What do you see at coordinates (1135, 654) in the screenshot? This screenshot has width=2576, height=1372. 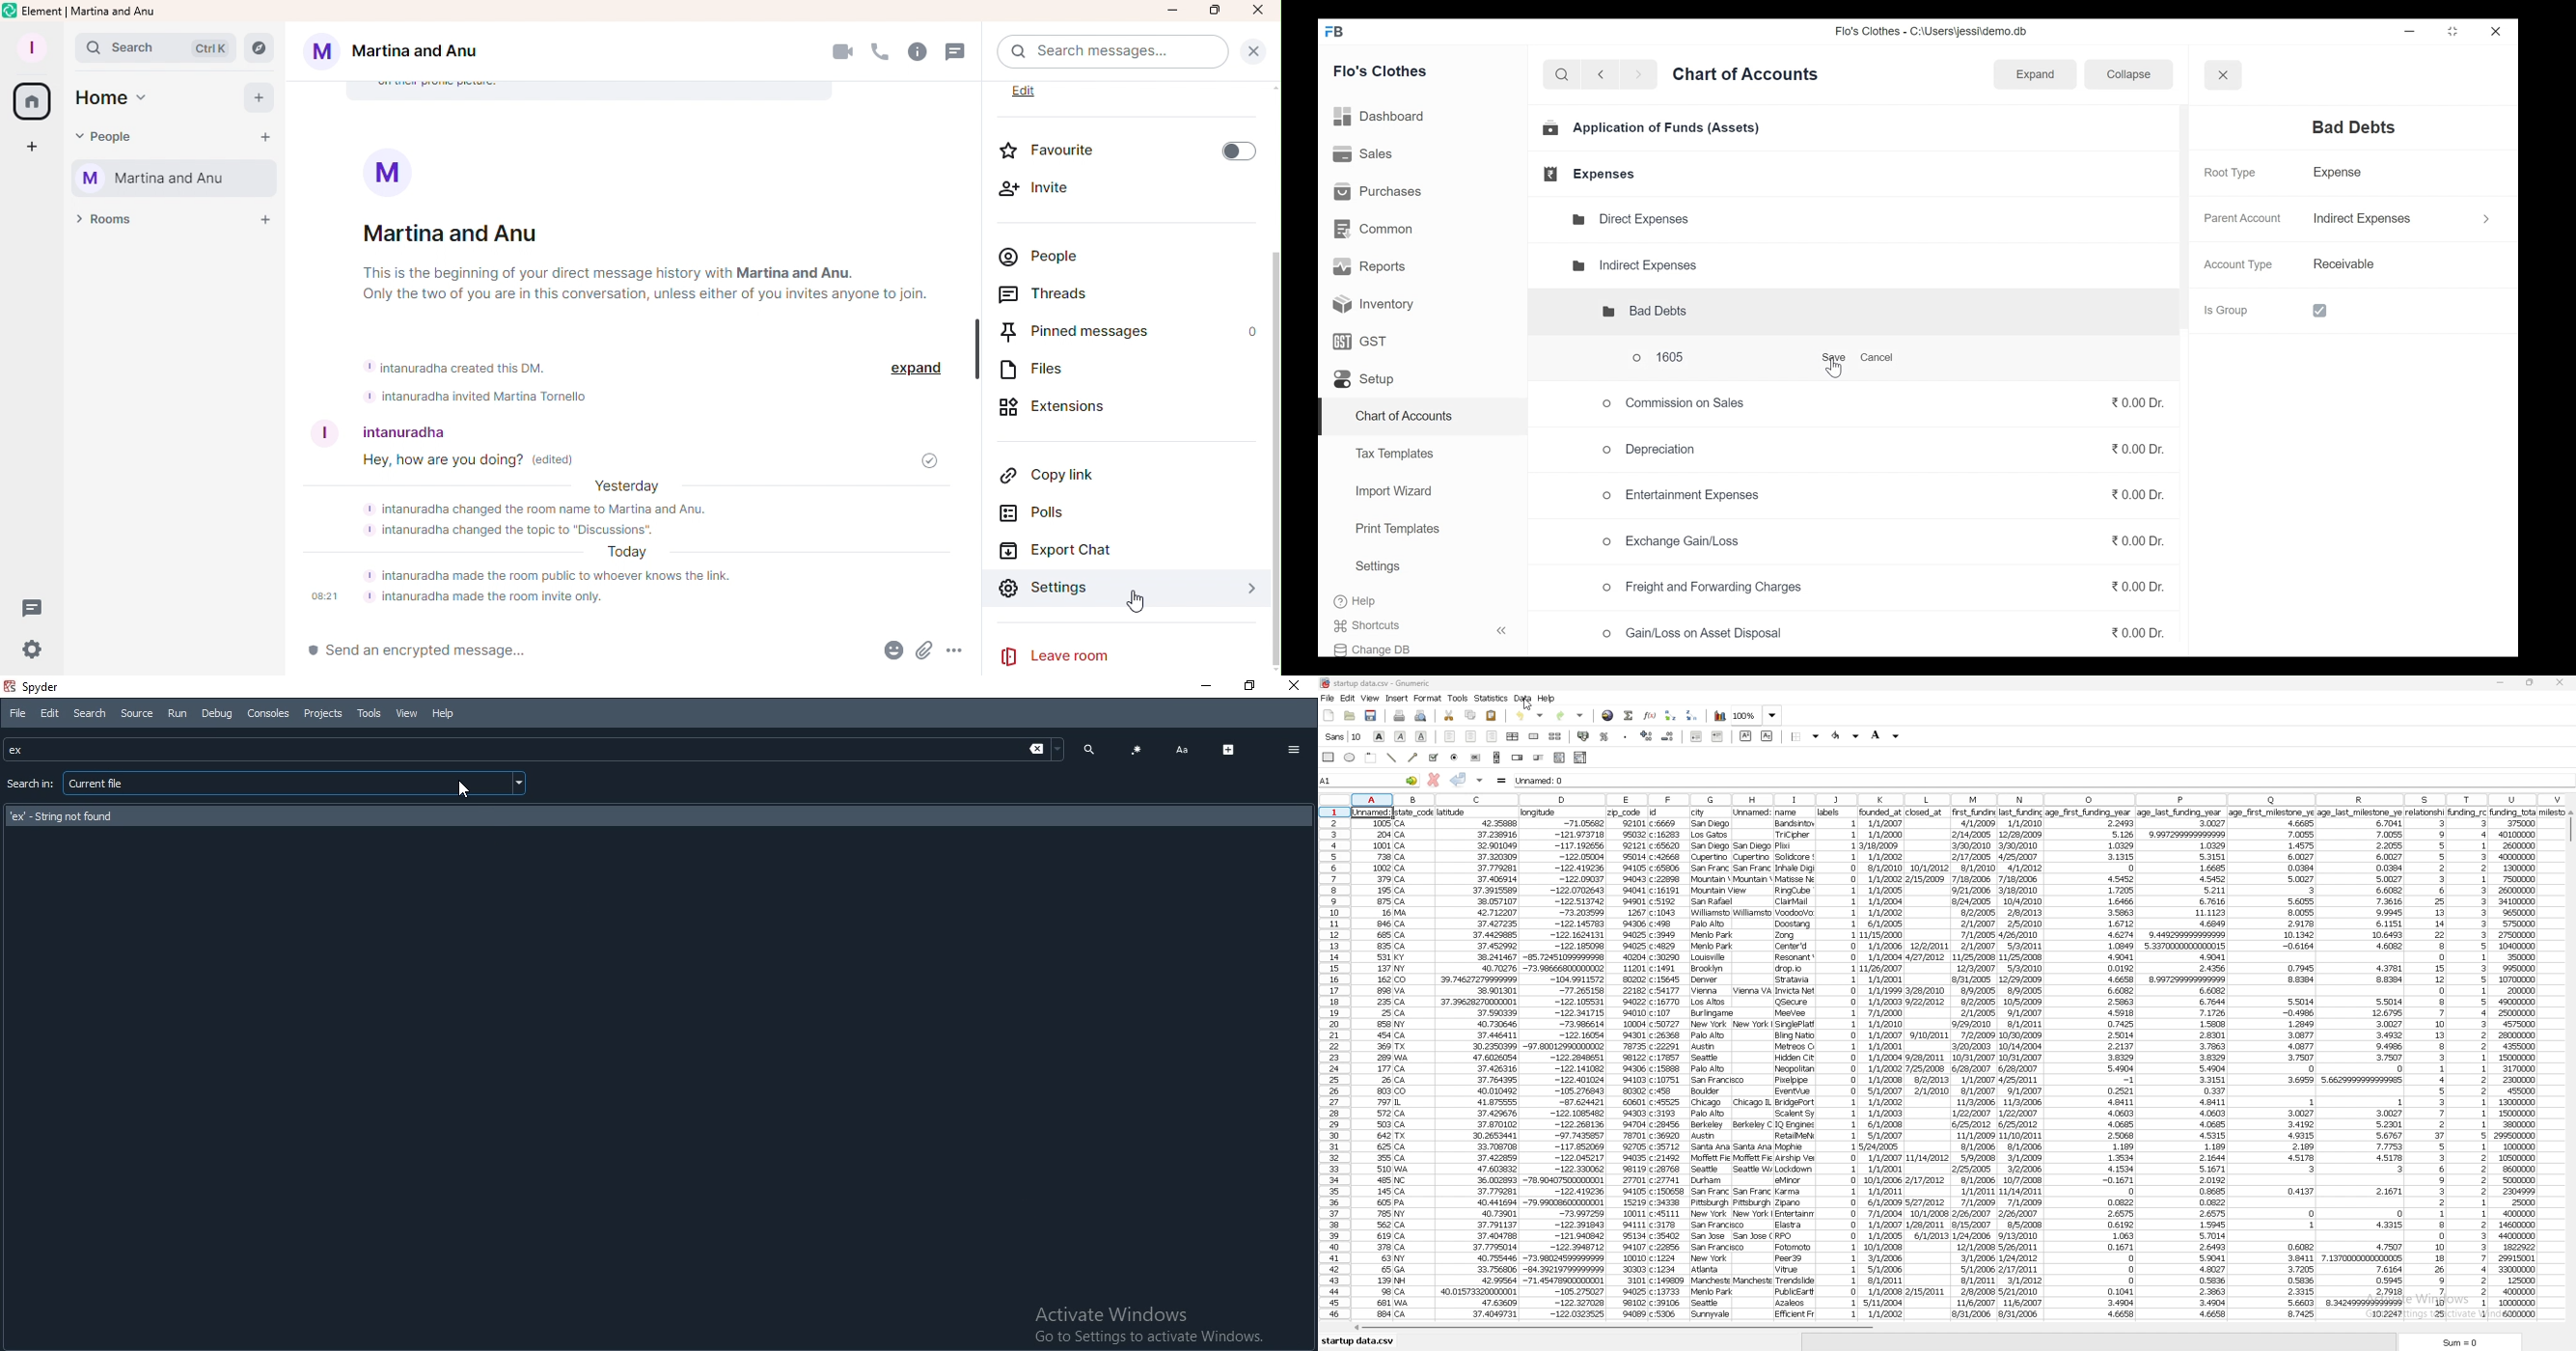 I see `Leave room` at bounding box center [1135, 654].